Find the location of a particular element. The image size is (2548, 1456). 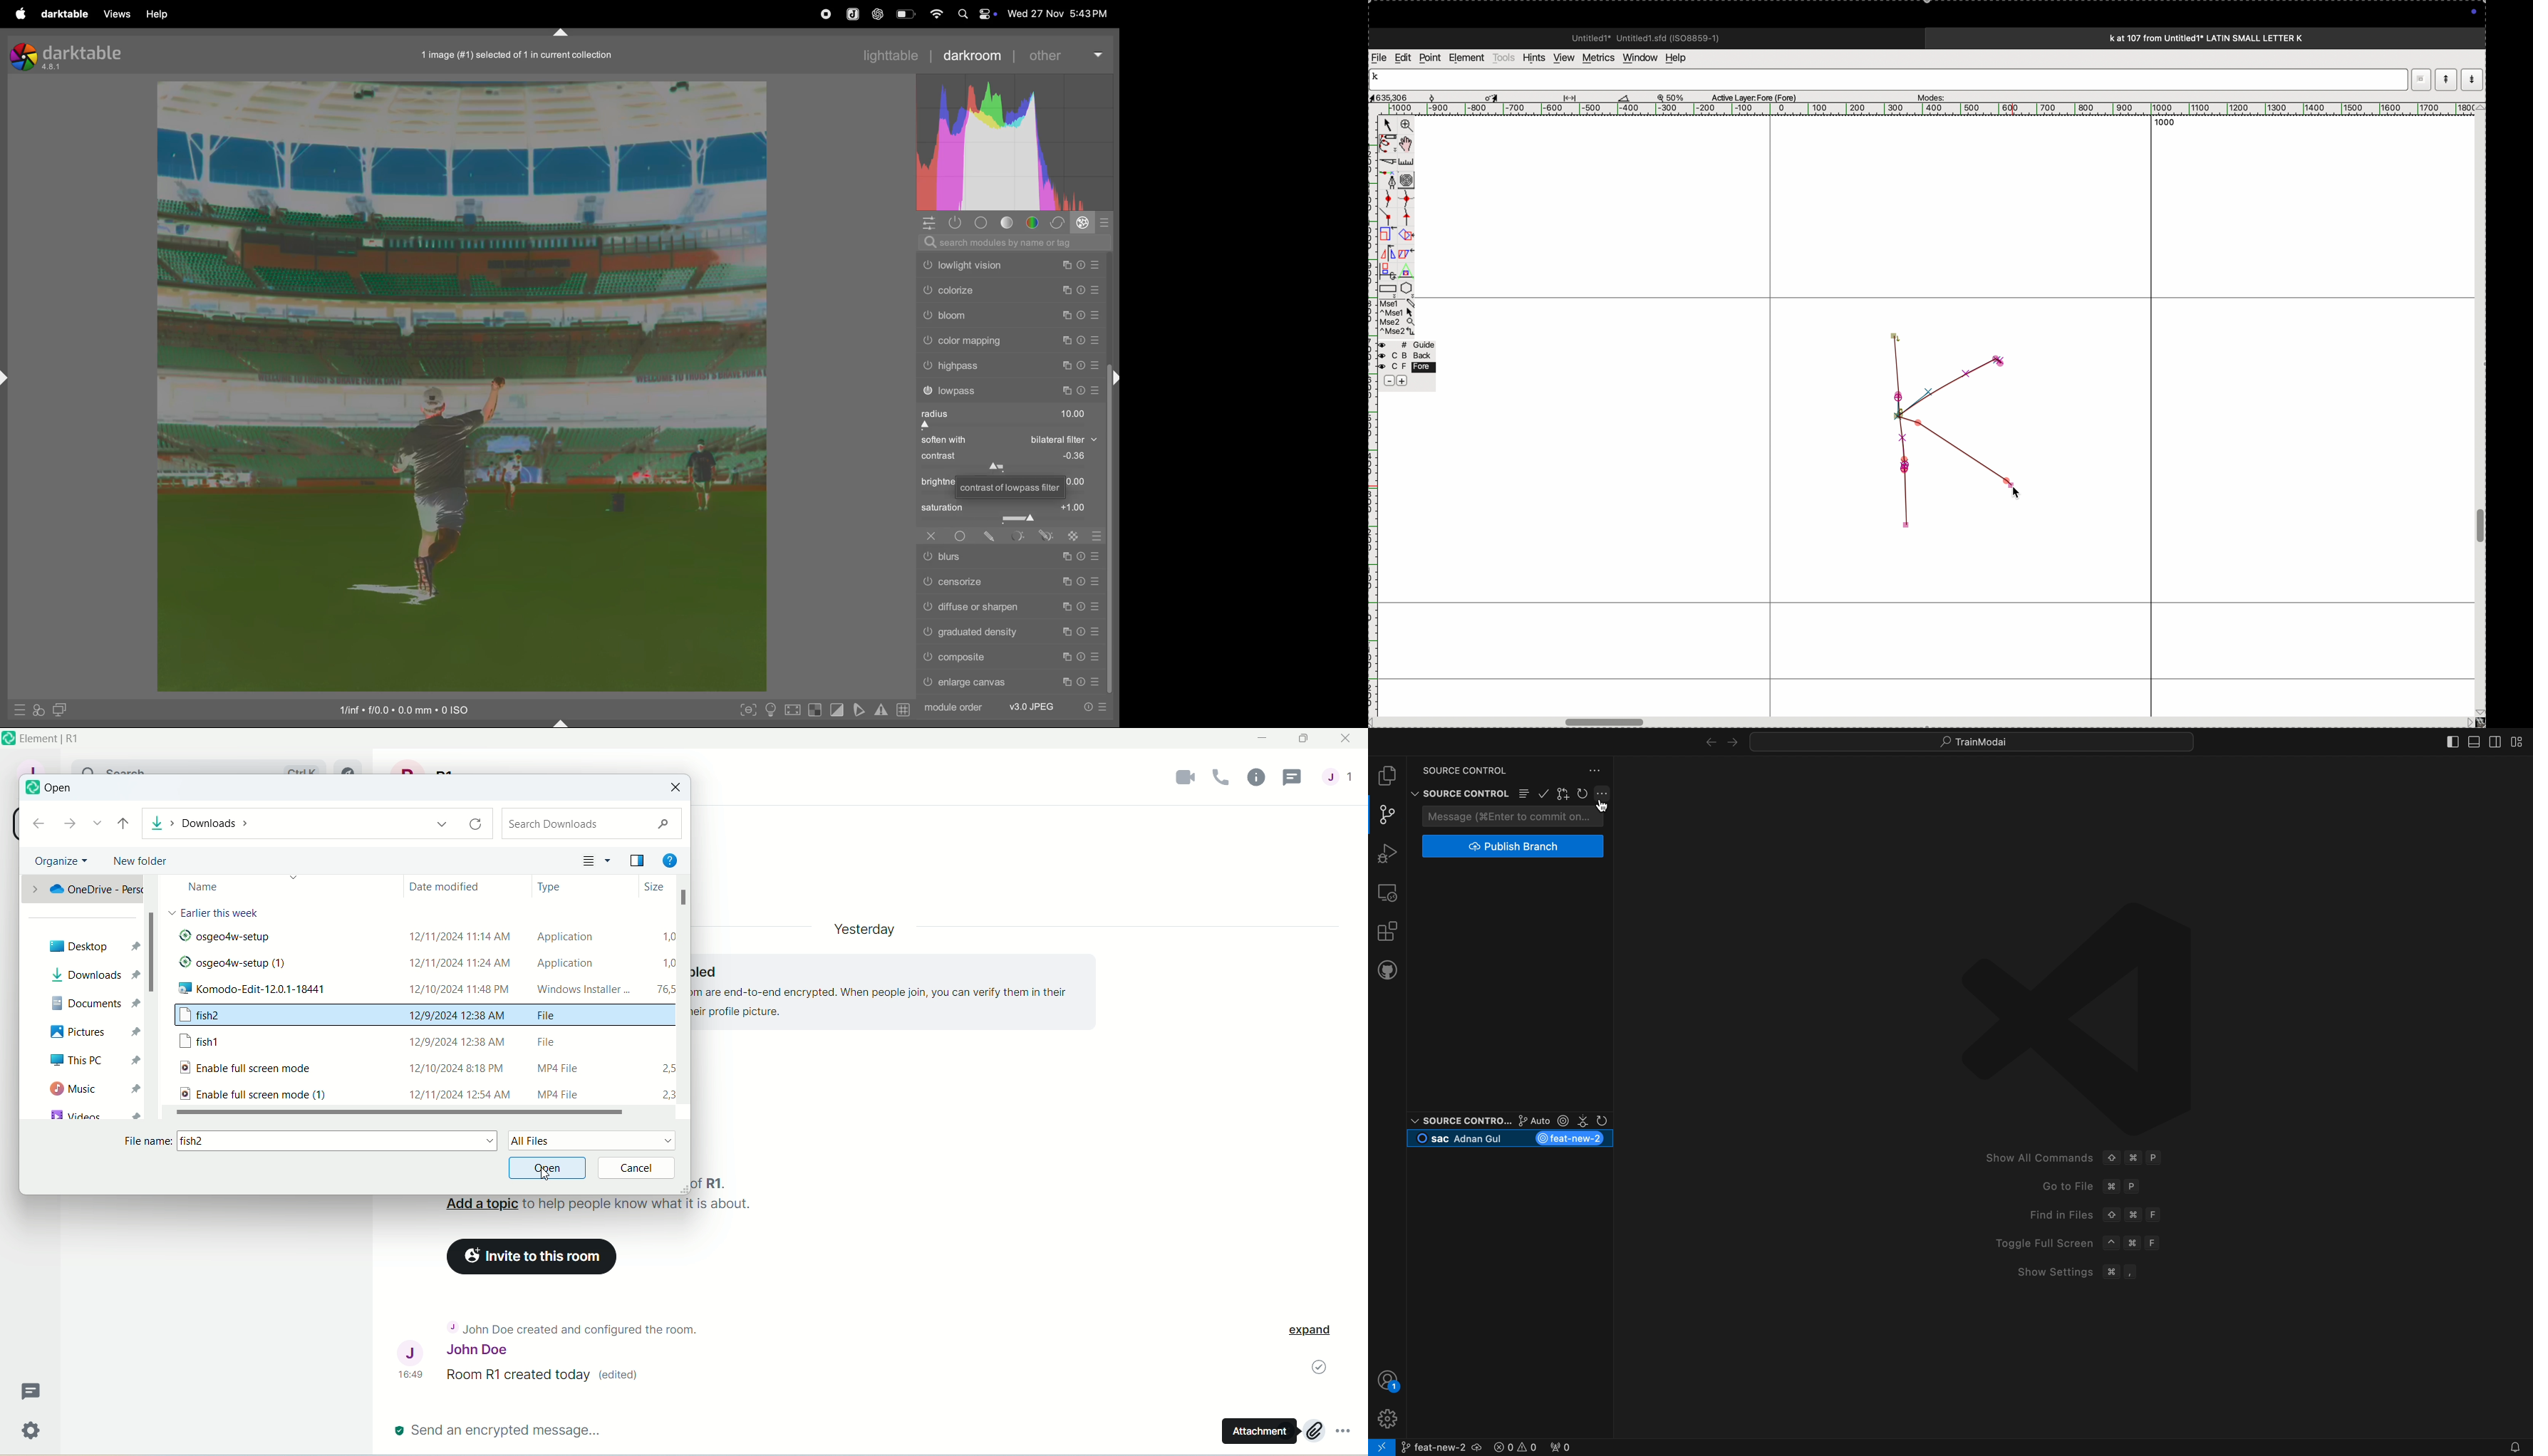

upto is located at coordinates (123, 825).